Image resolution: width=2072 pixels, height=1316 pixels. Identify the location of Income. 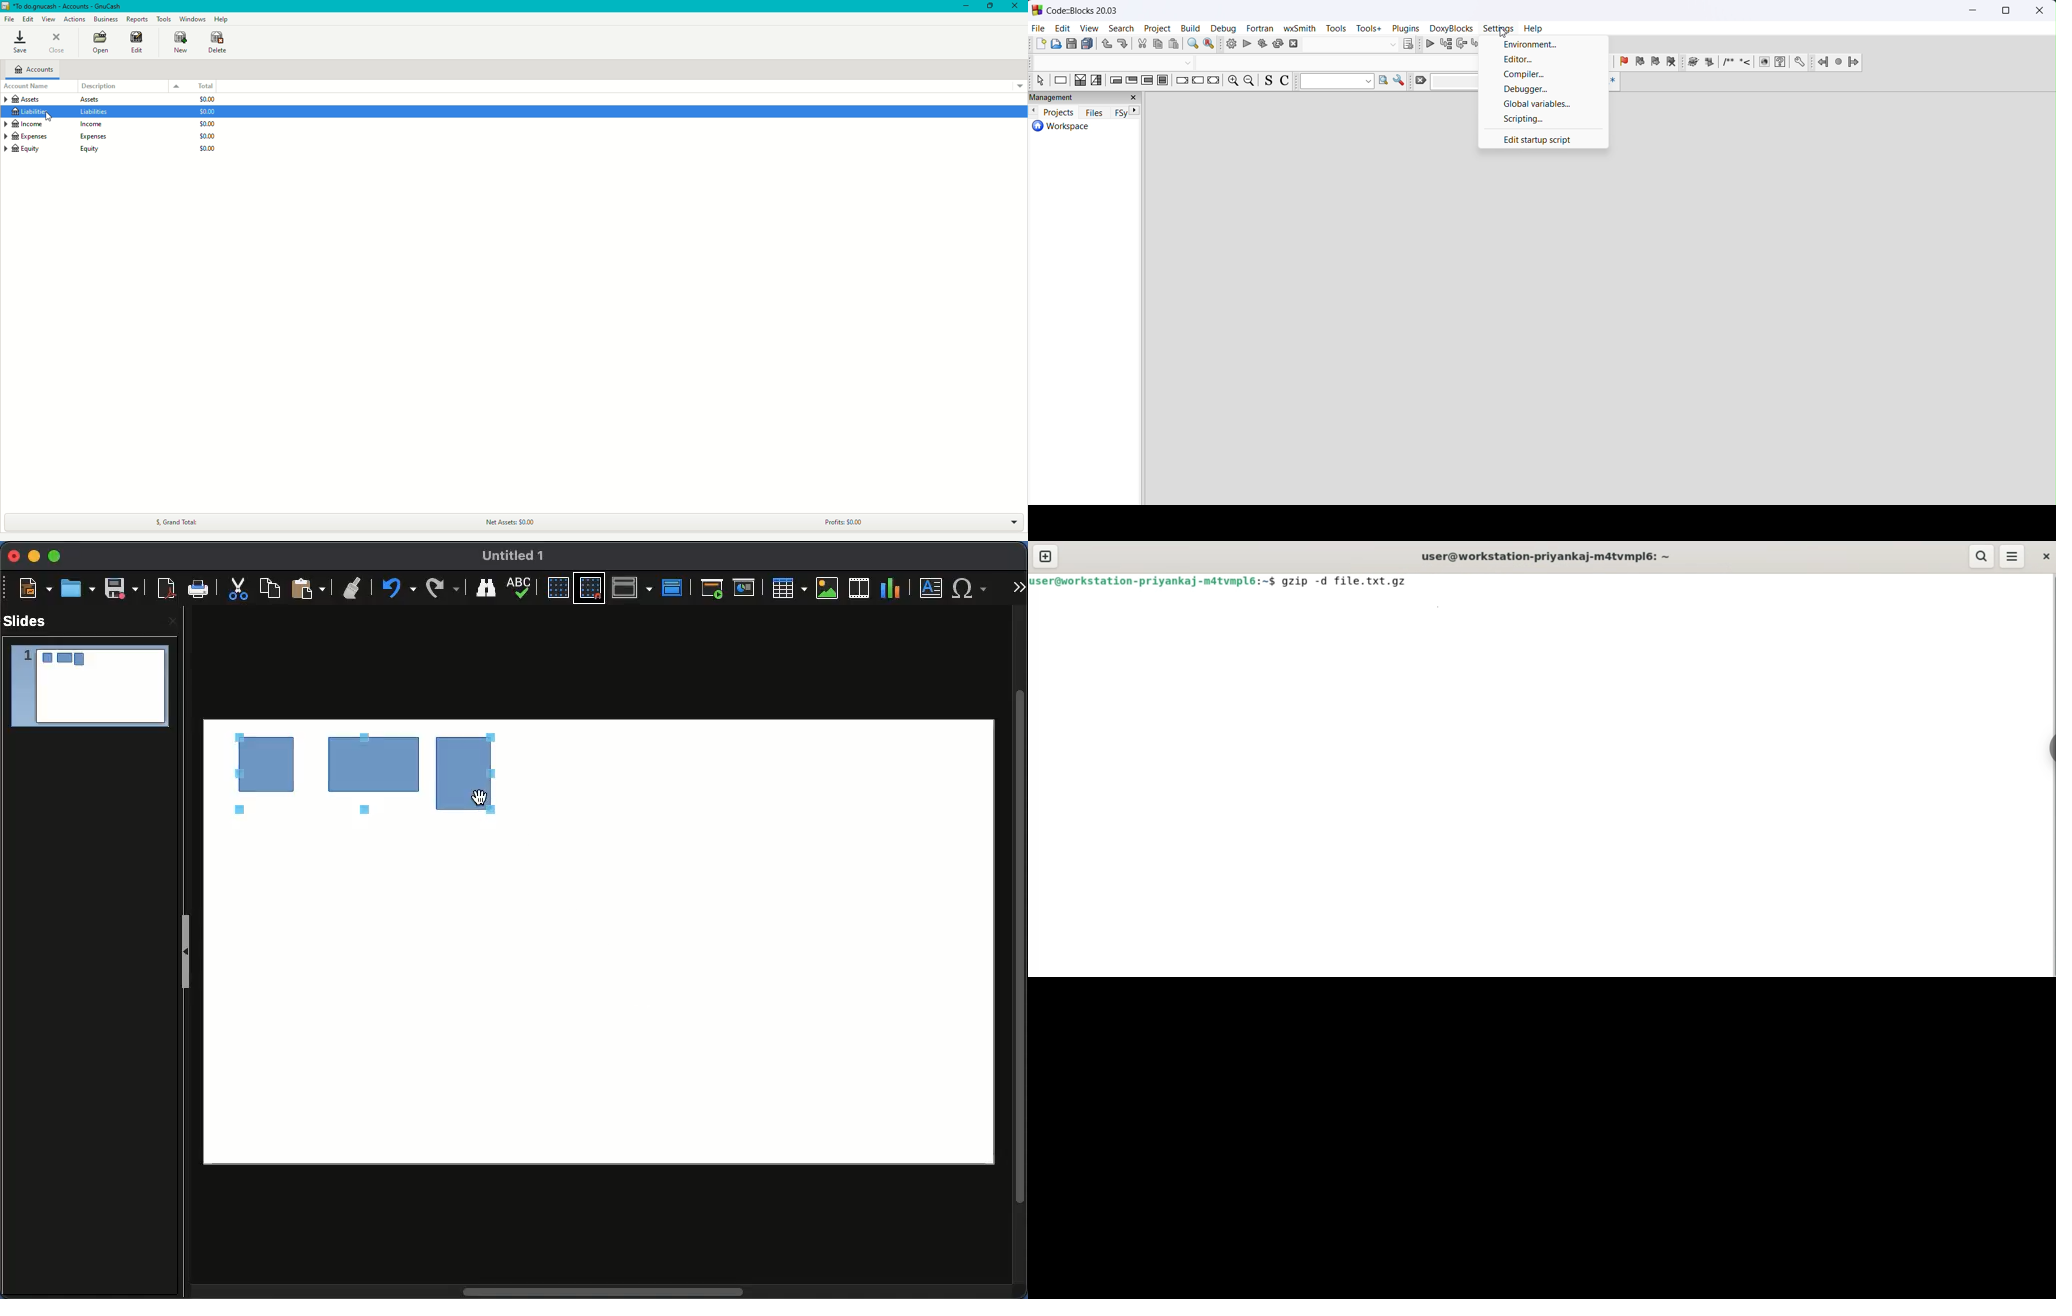
(53, 125).